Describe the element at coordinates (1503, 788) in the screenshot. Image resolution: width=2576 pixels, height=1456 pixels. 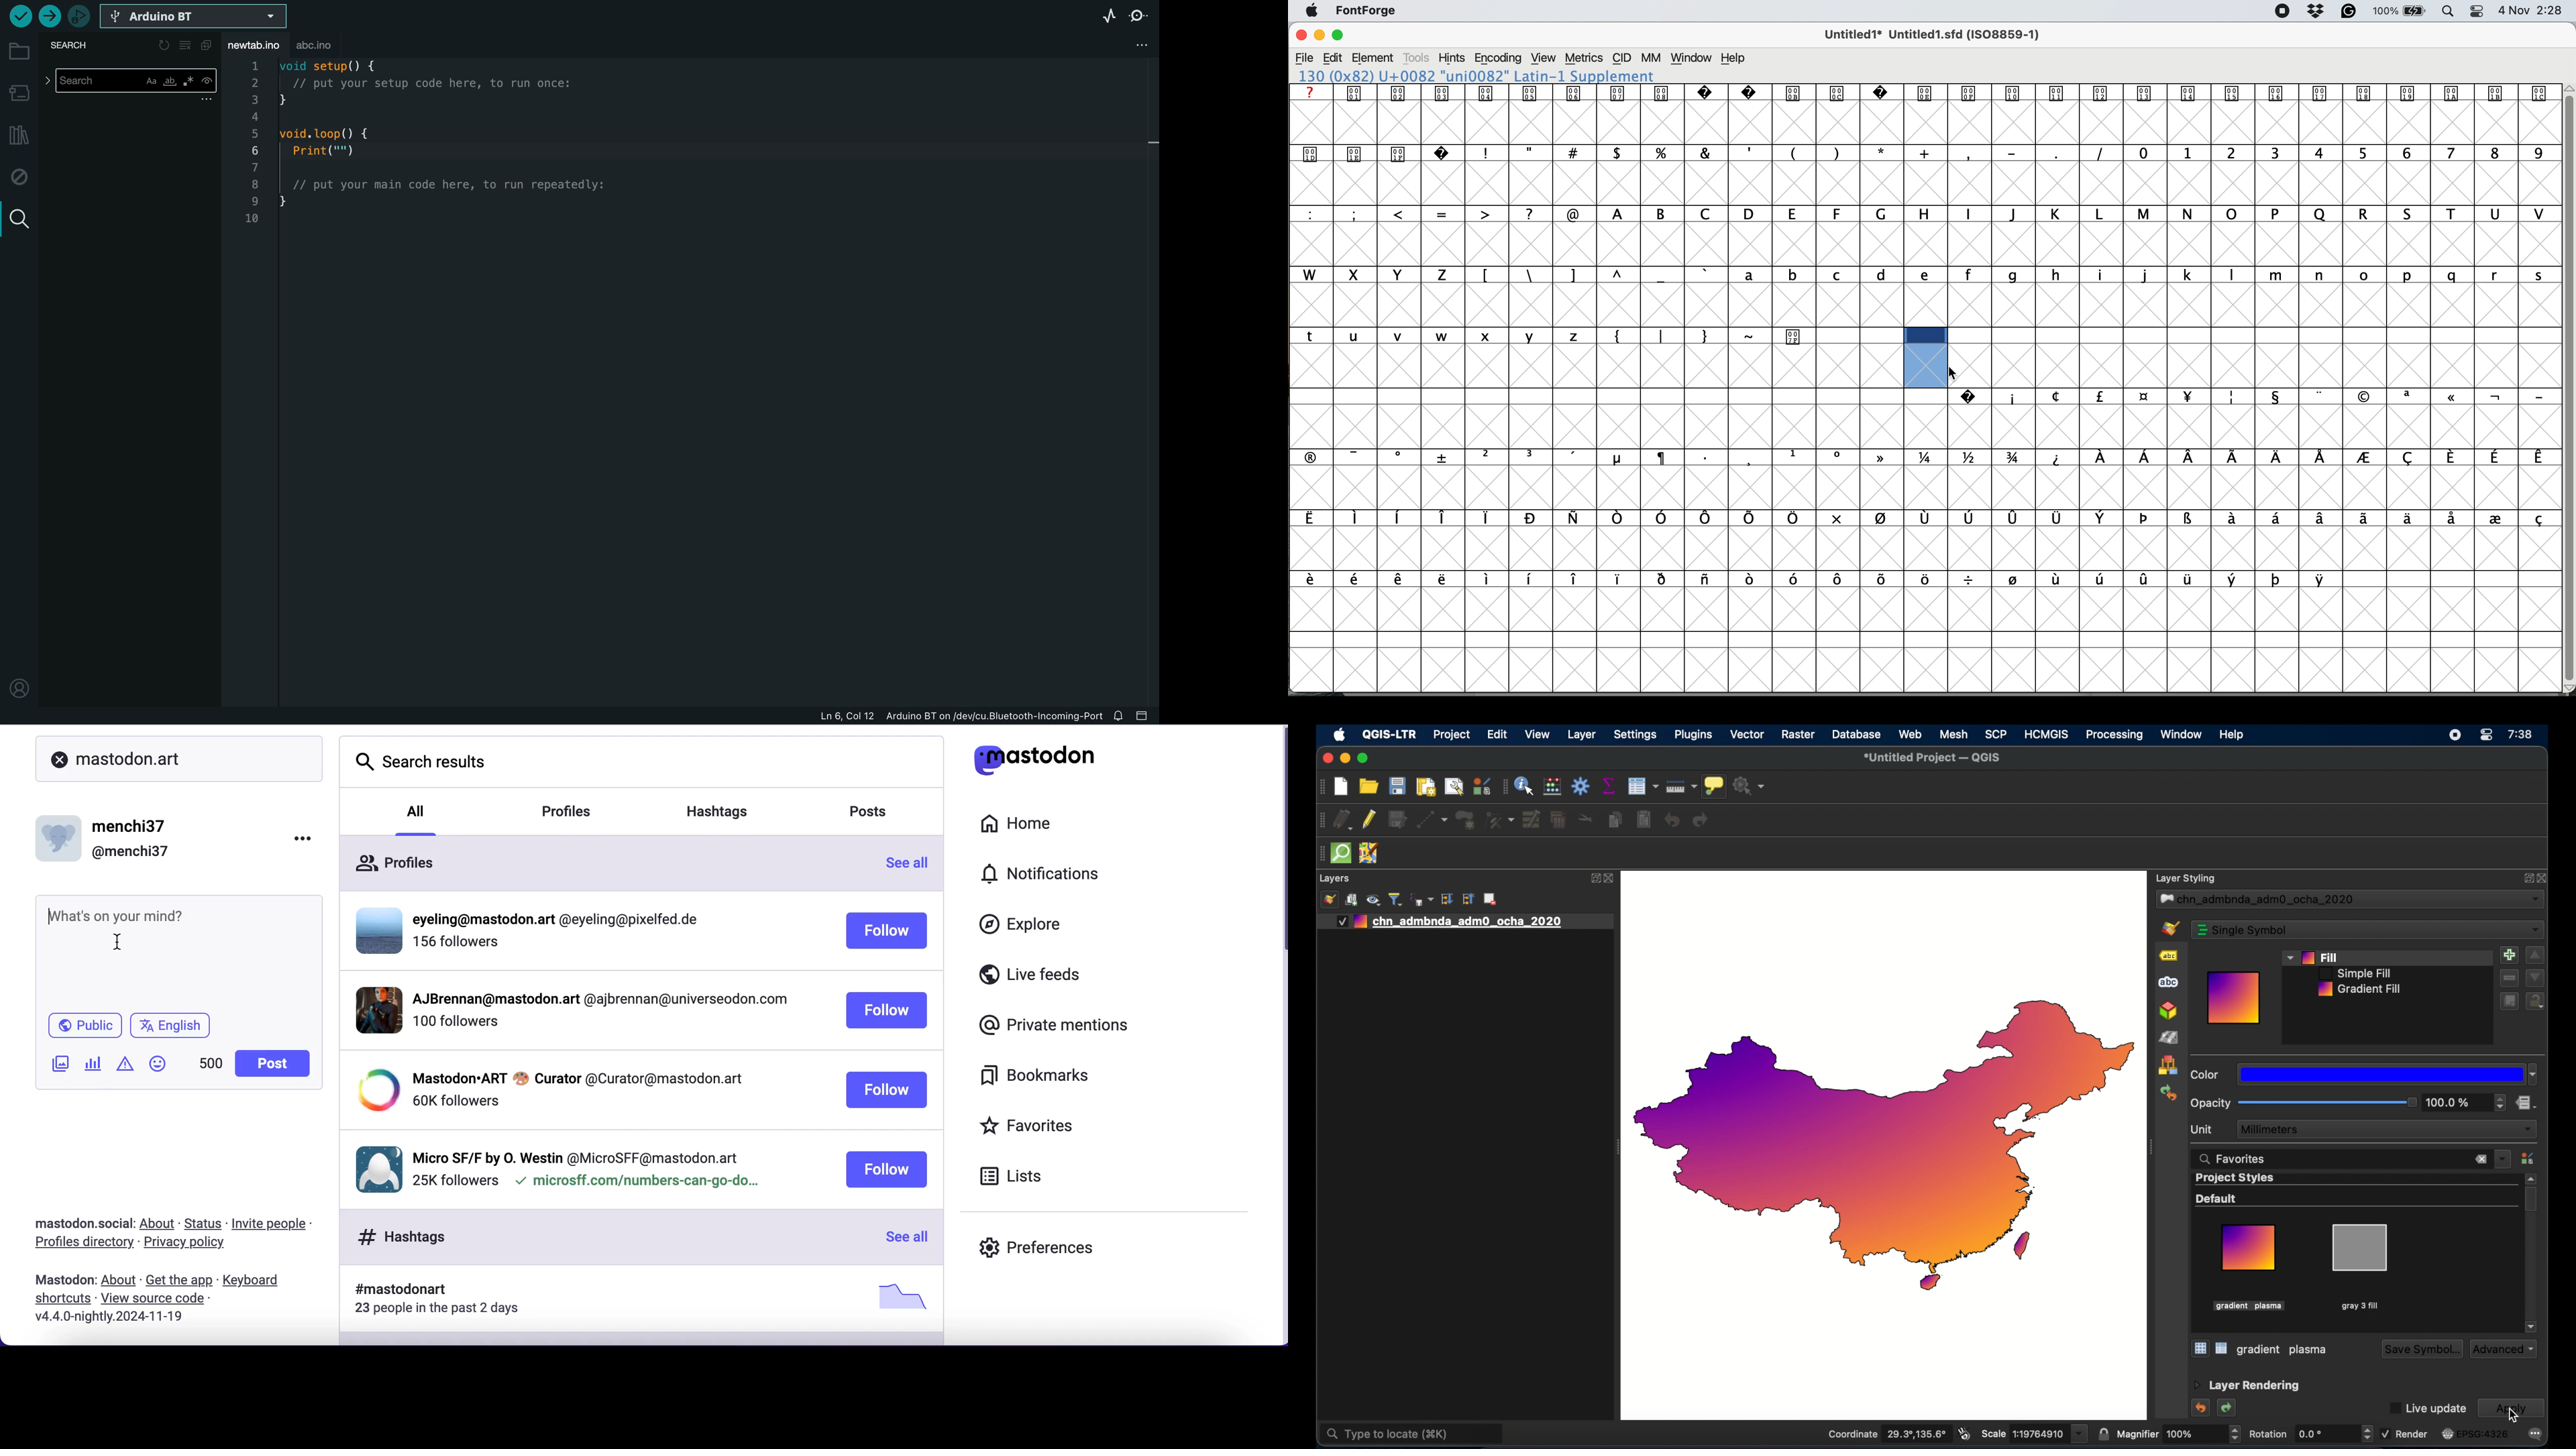
I see `drag handle` at that location.